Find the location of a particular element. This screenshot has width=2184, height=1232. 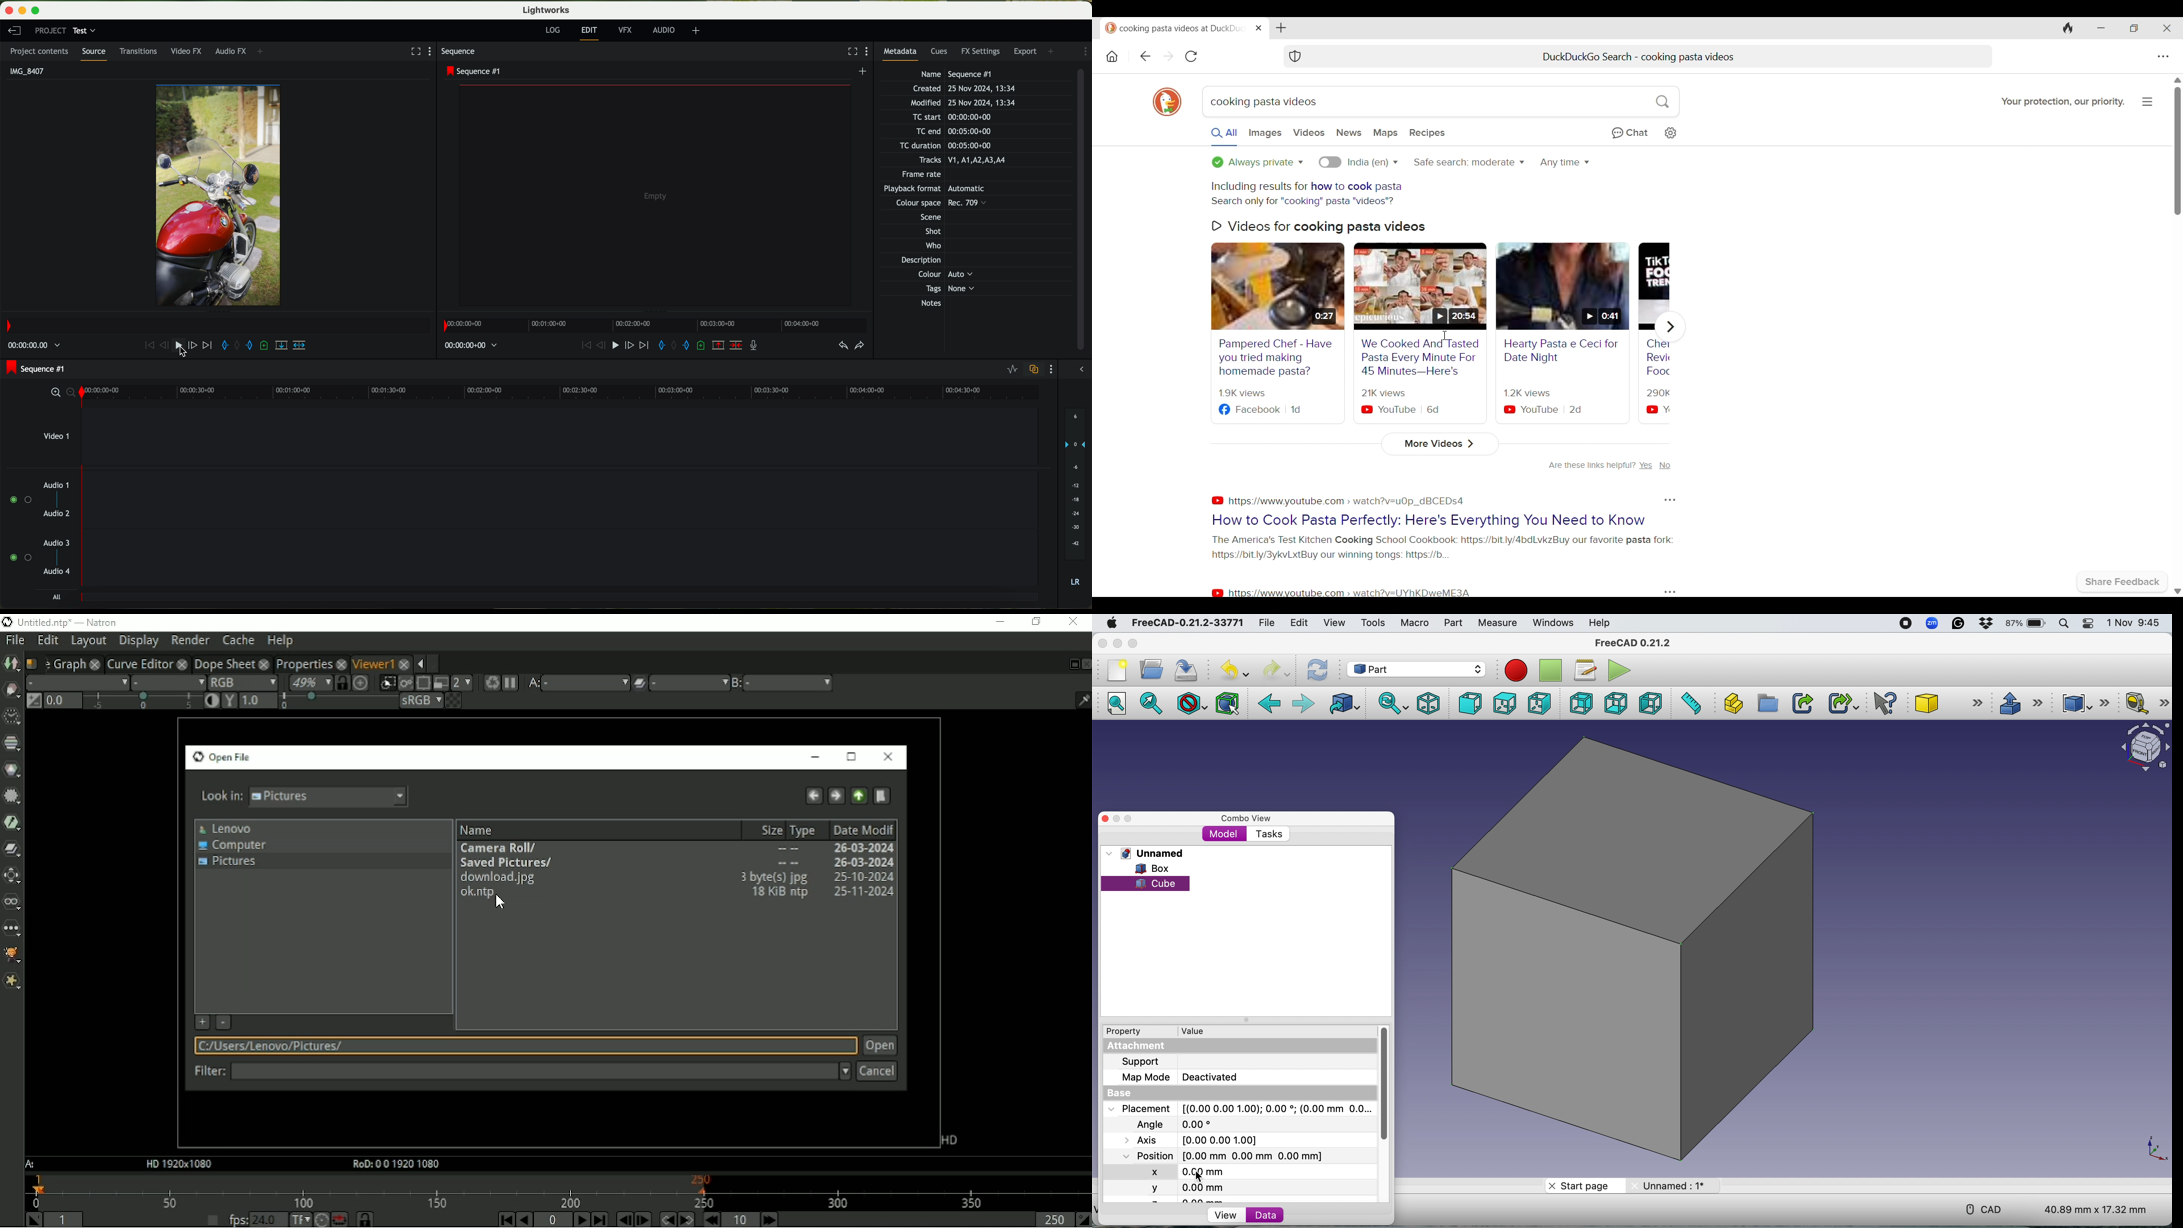

nudge one frame foward is located at coordinates (627, 346).